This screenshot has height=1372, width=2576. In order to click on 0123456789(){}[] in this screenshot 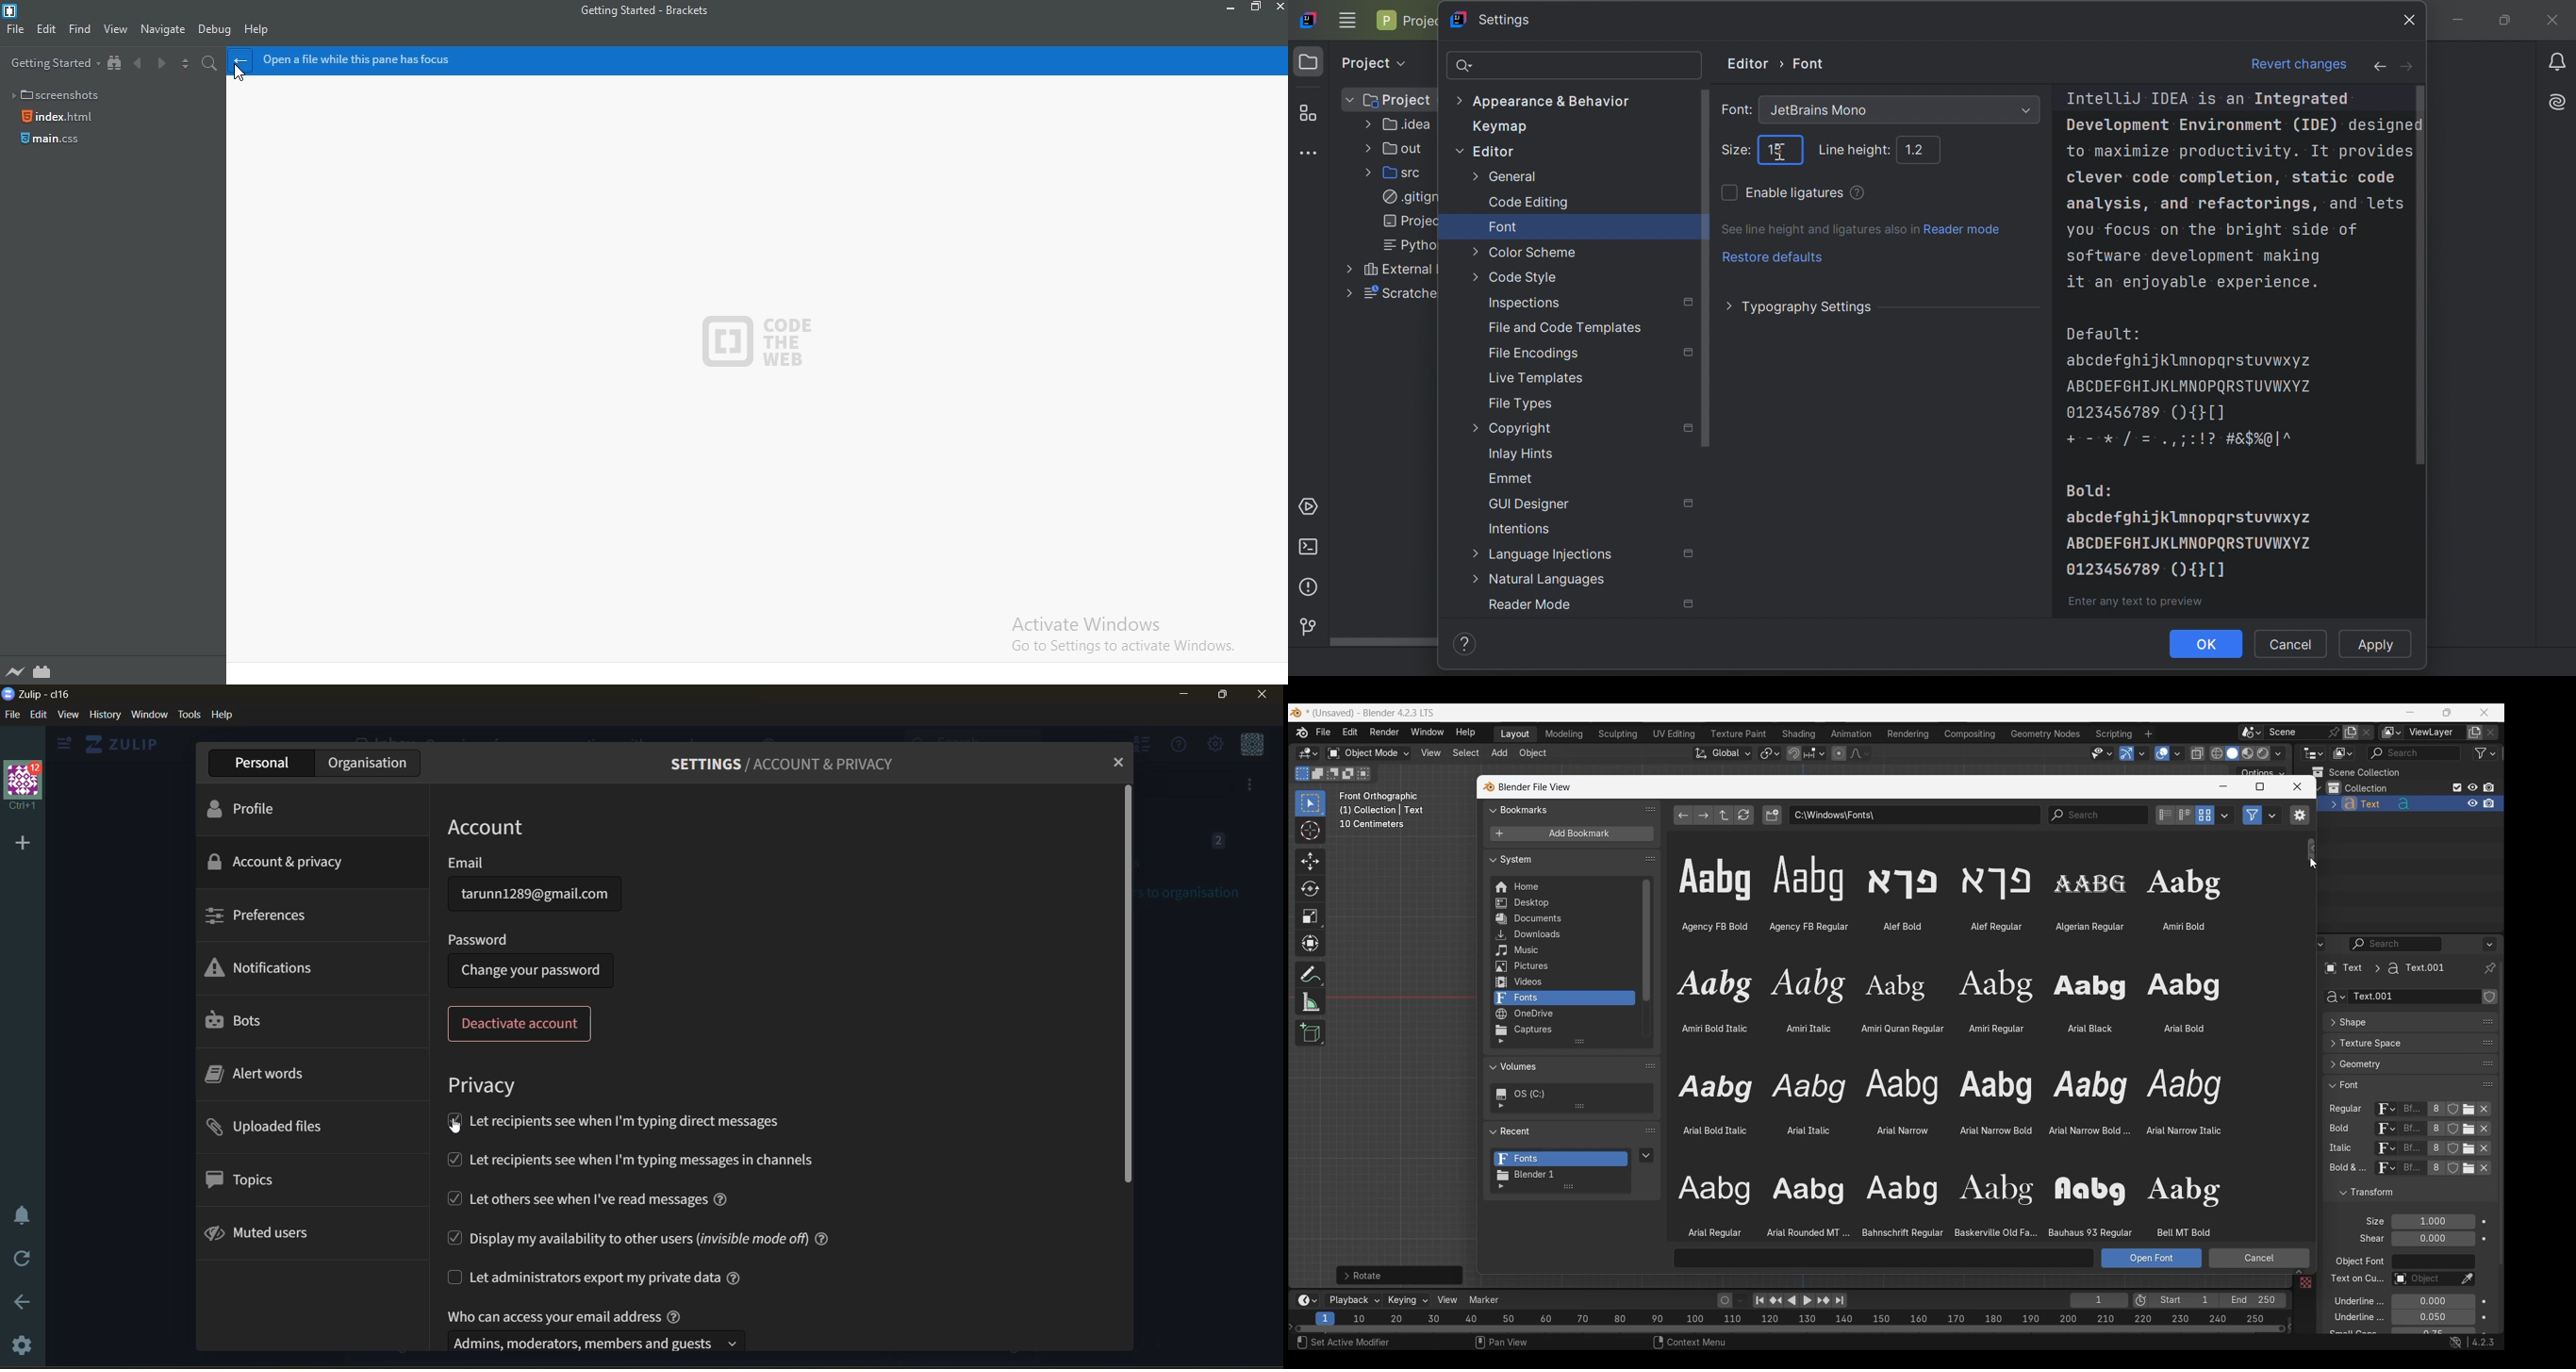, I will do `click(2149, 570)`.